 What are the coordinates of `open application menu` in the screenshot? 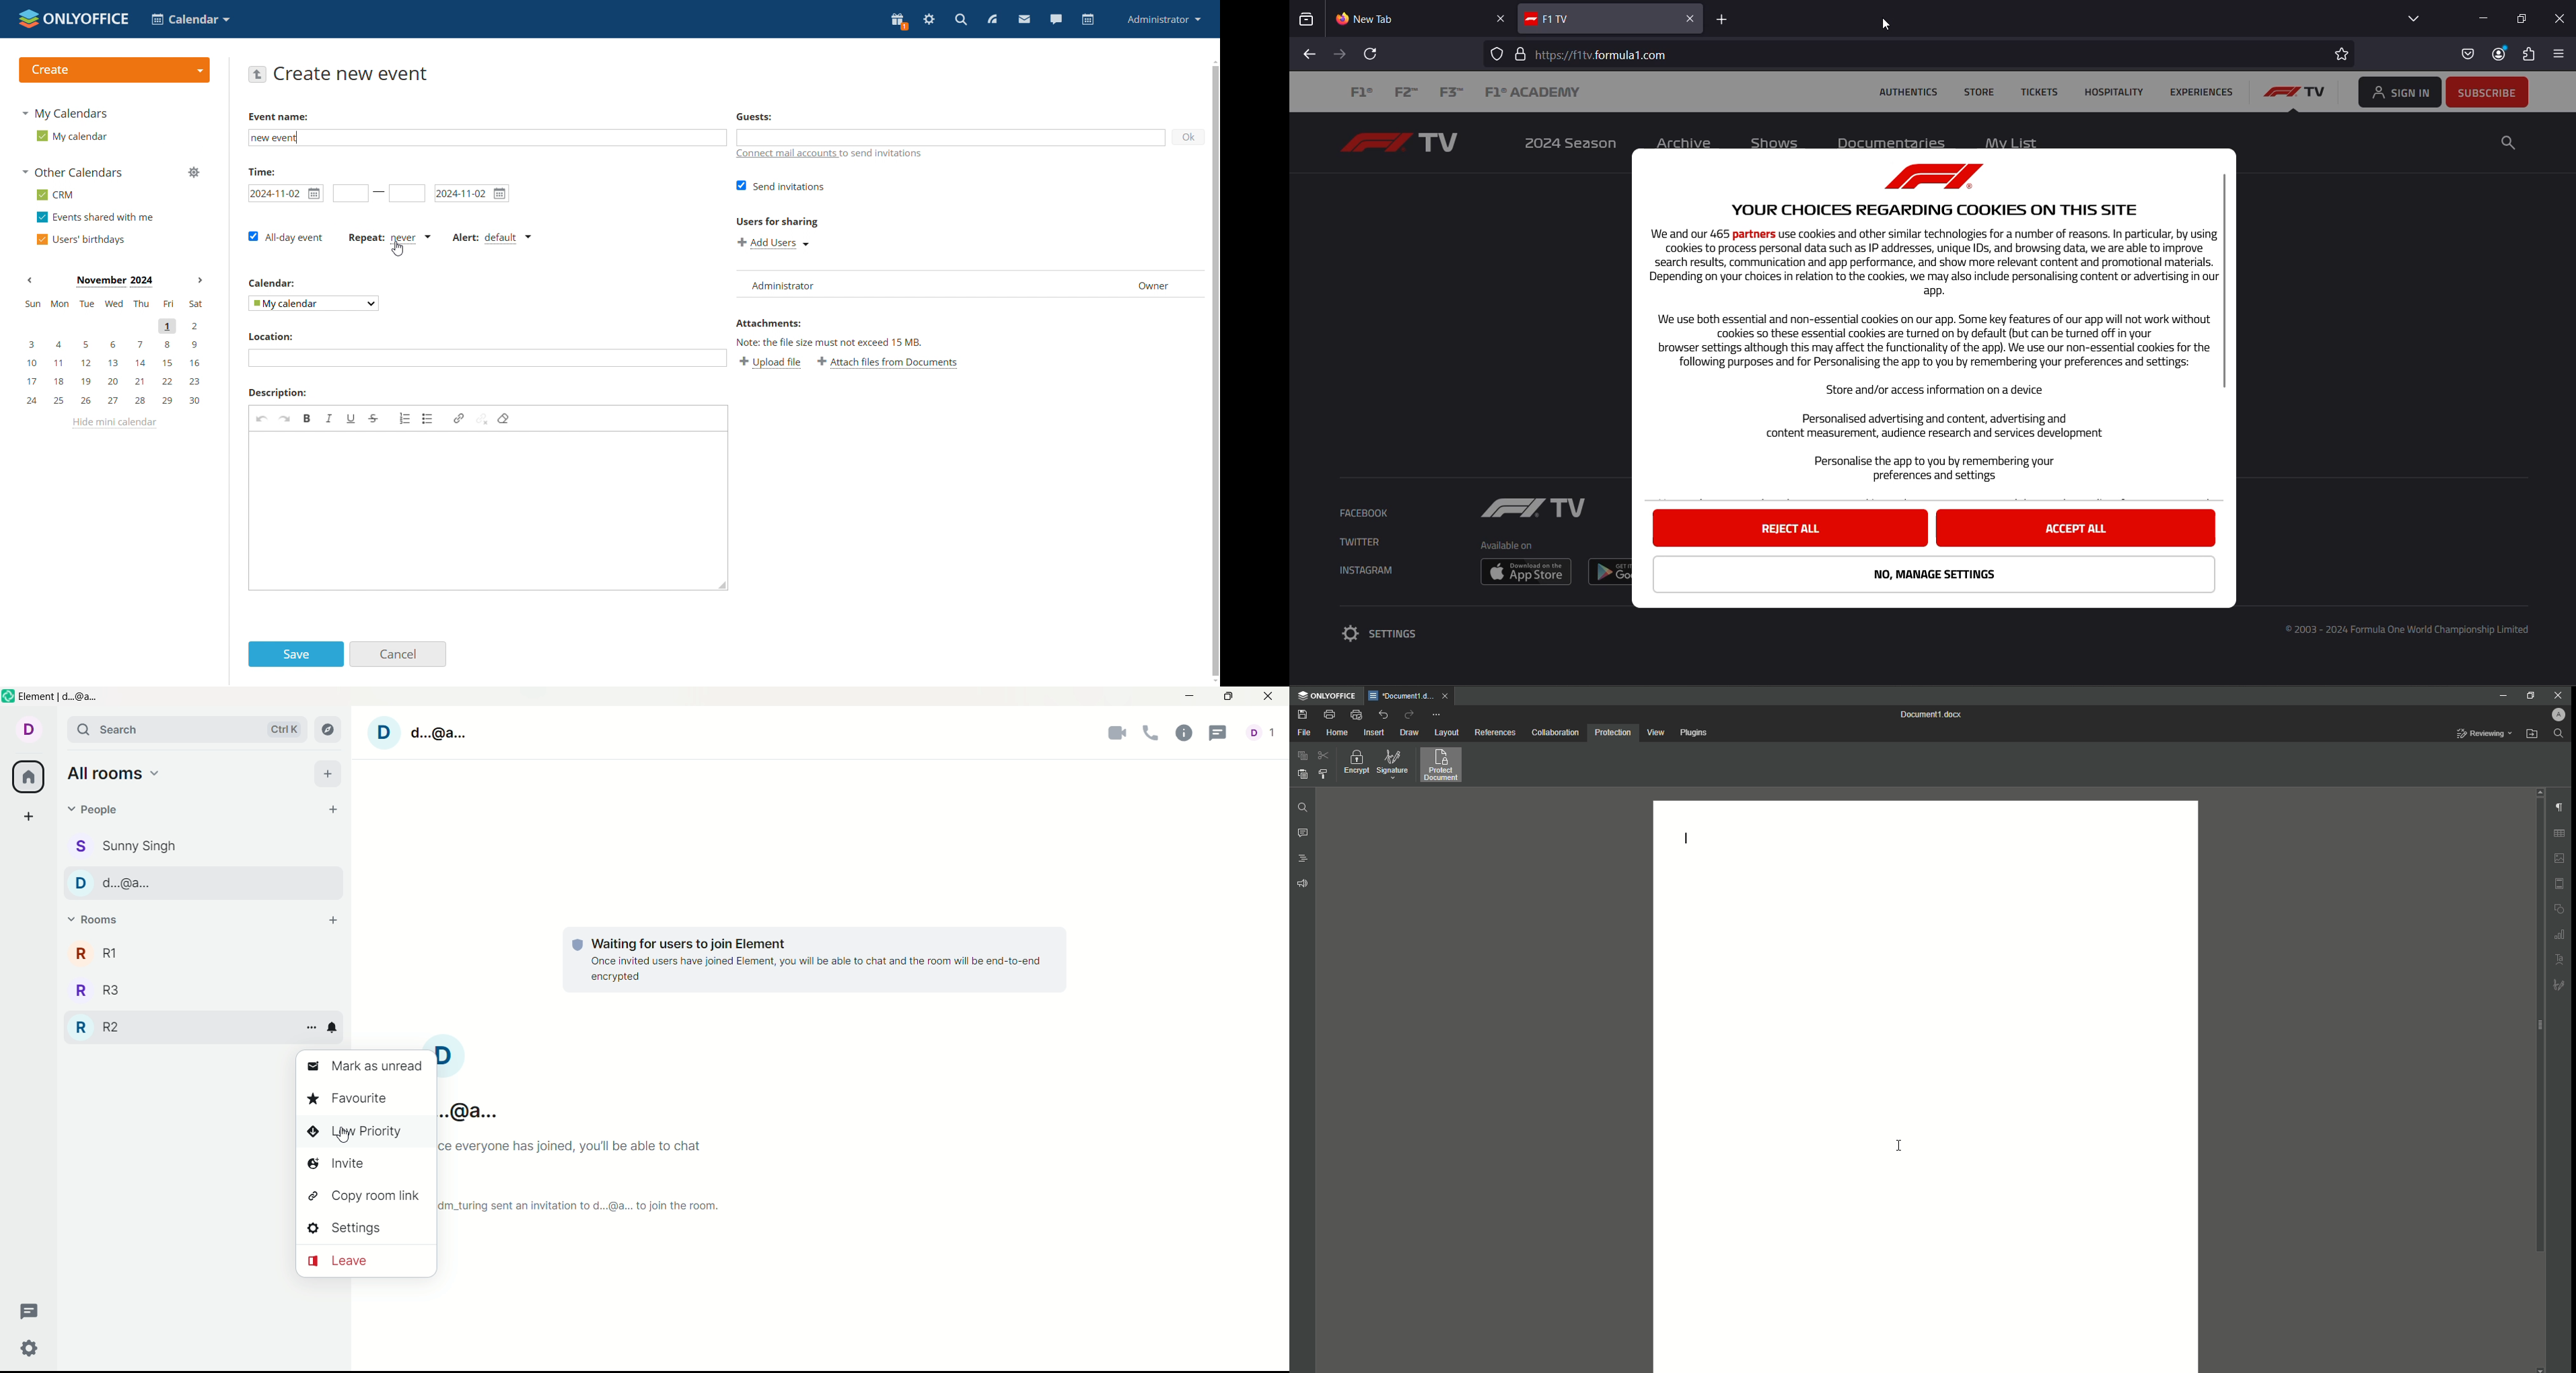 It's located at (2563, 55).